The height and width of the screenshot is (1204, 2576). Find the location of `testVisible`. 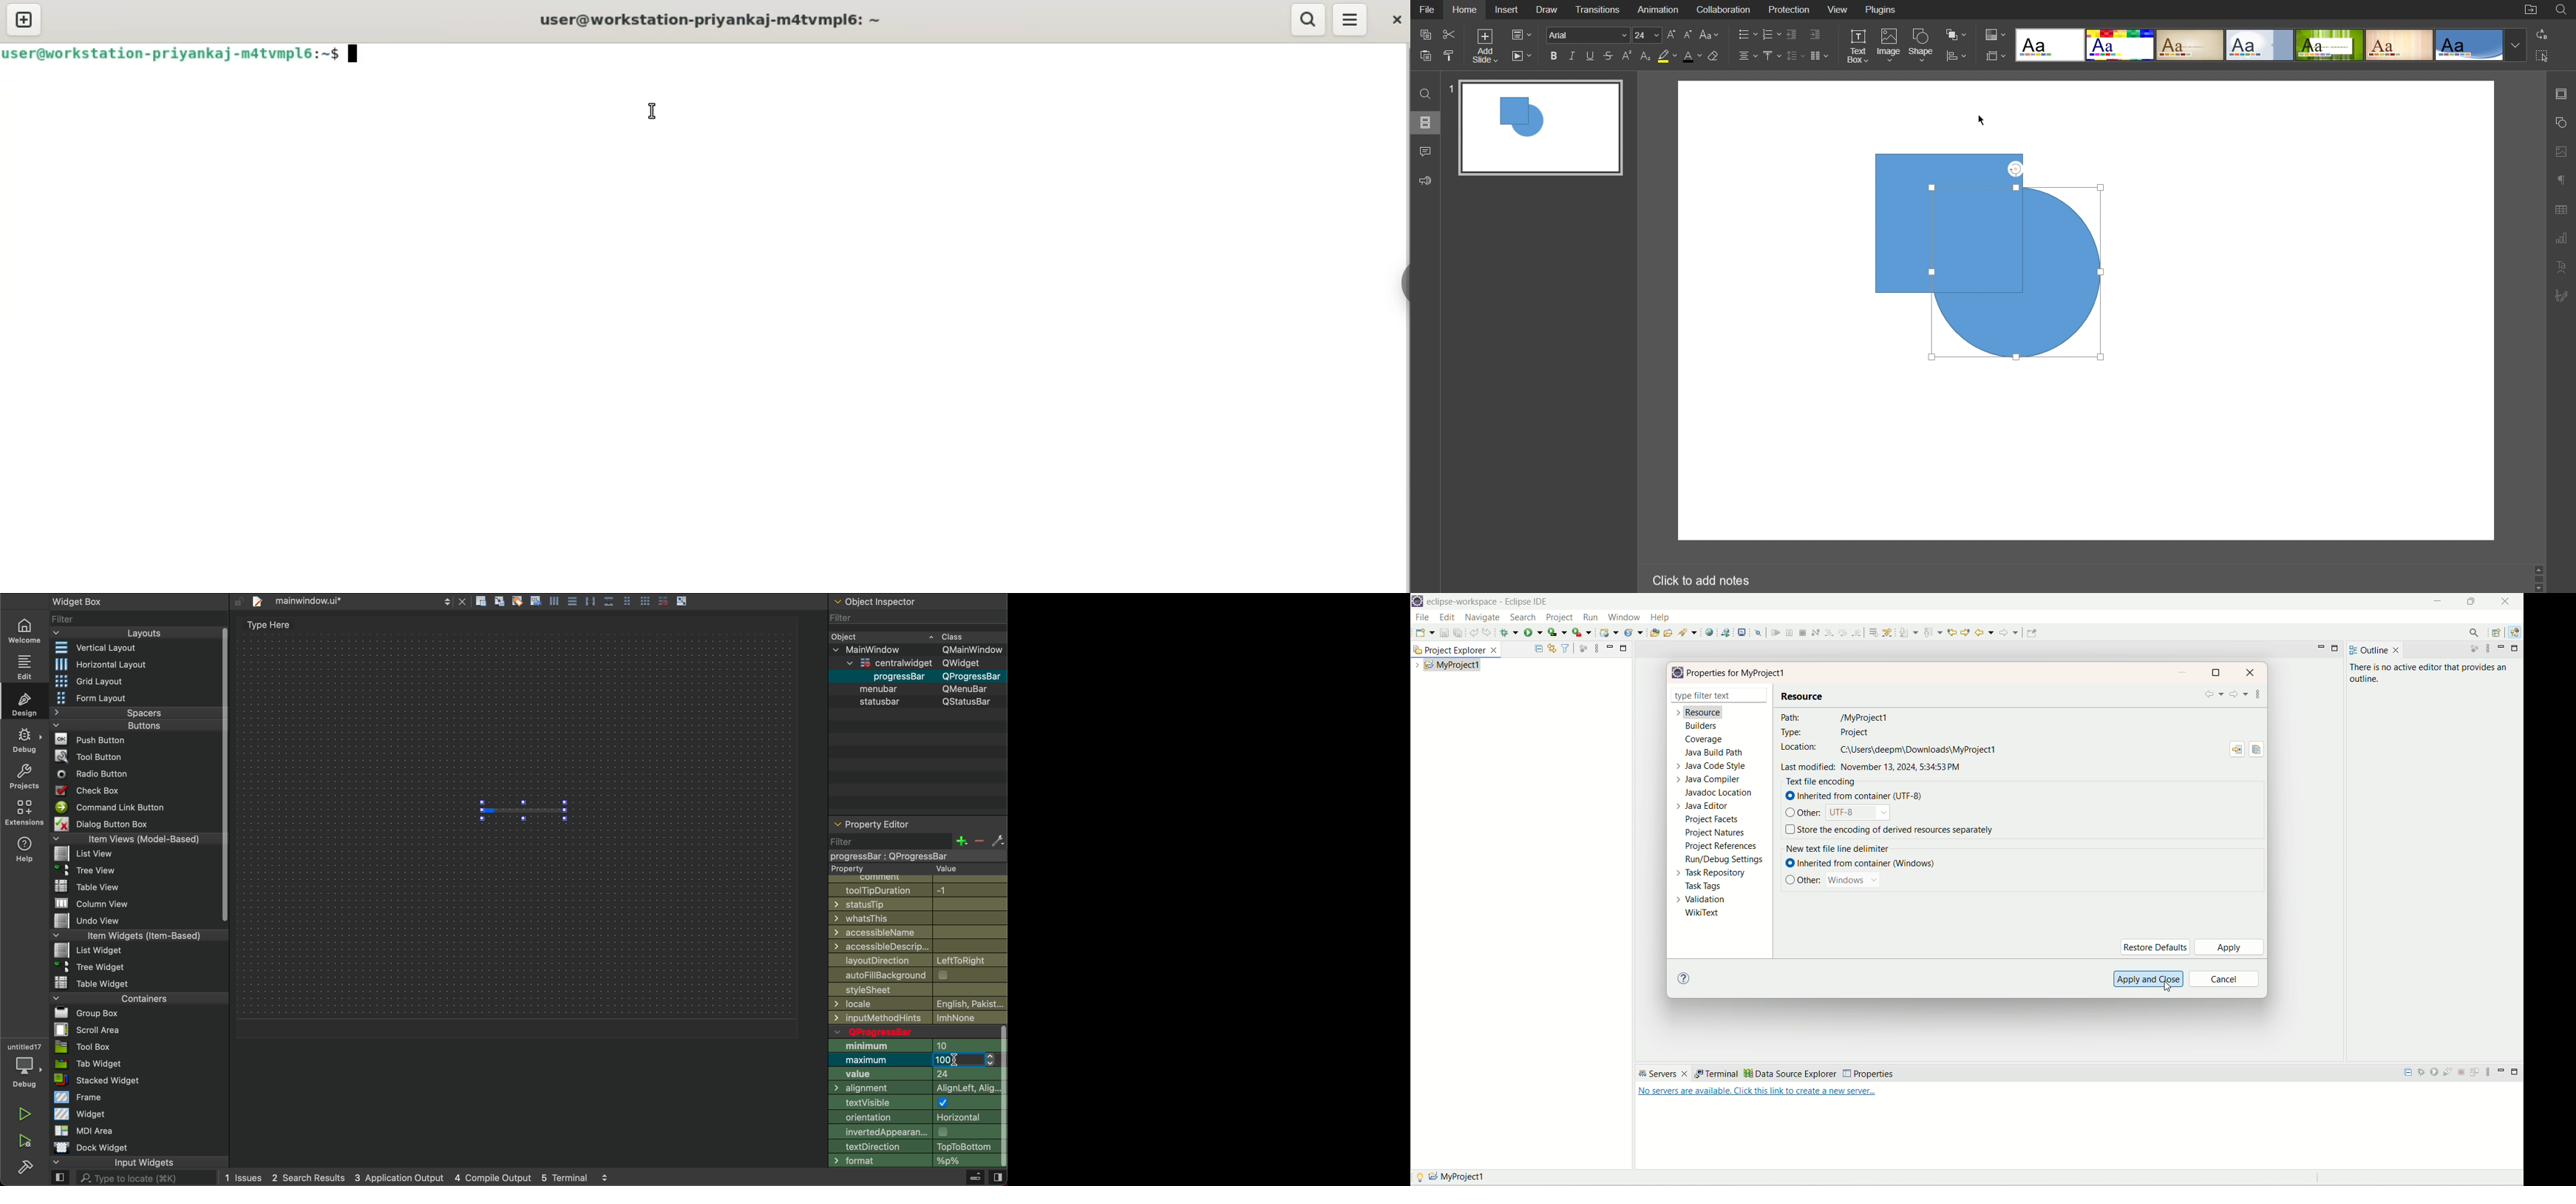

testVisible is located at coordinates (913, 1104).